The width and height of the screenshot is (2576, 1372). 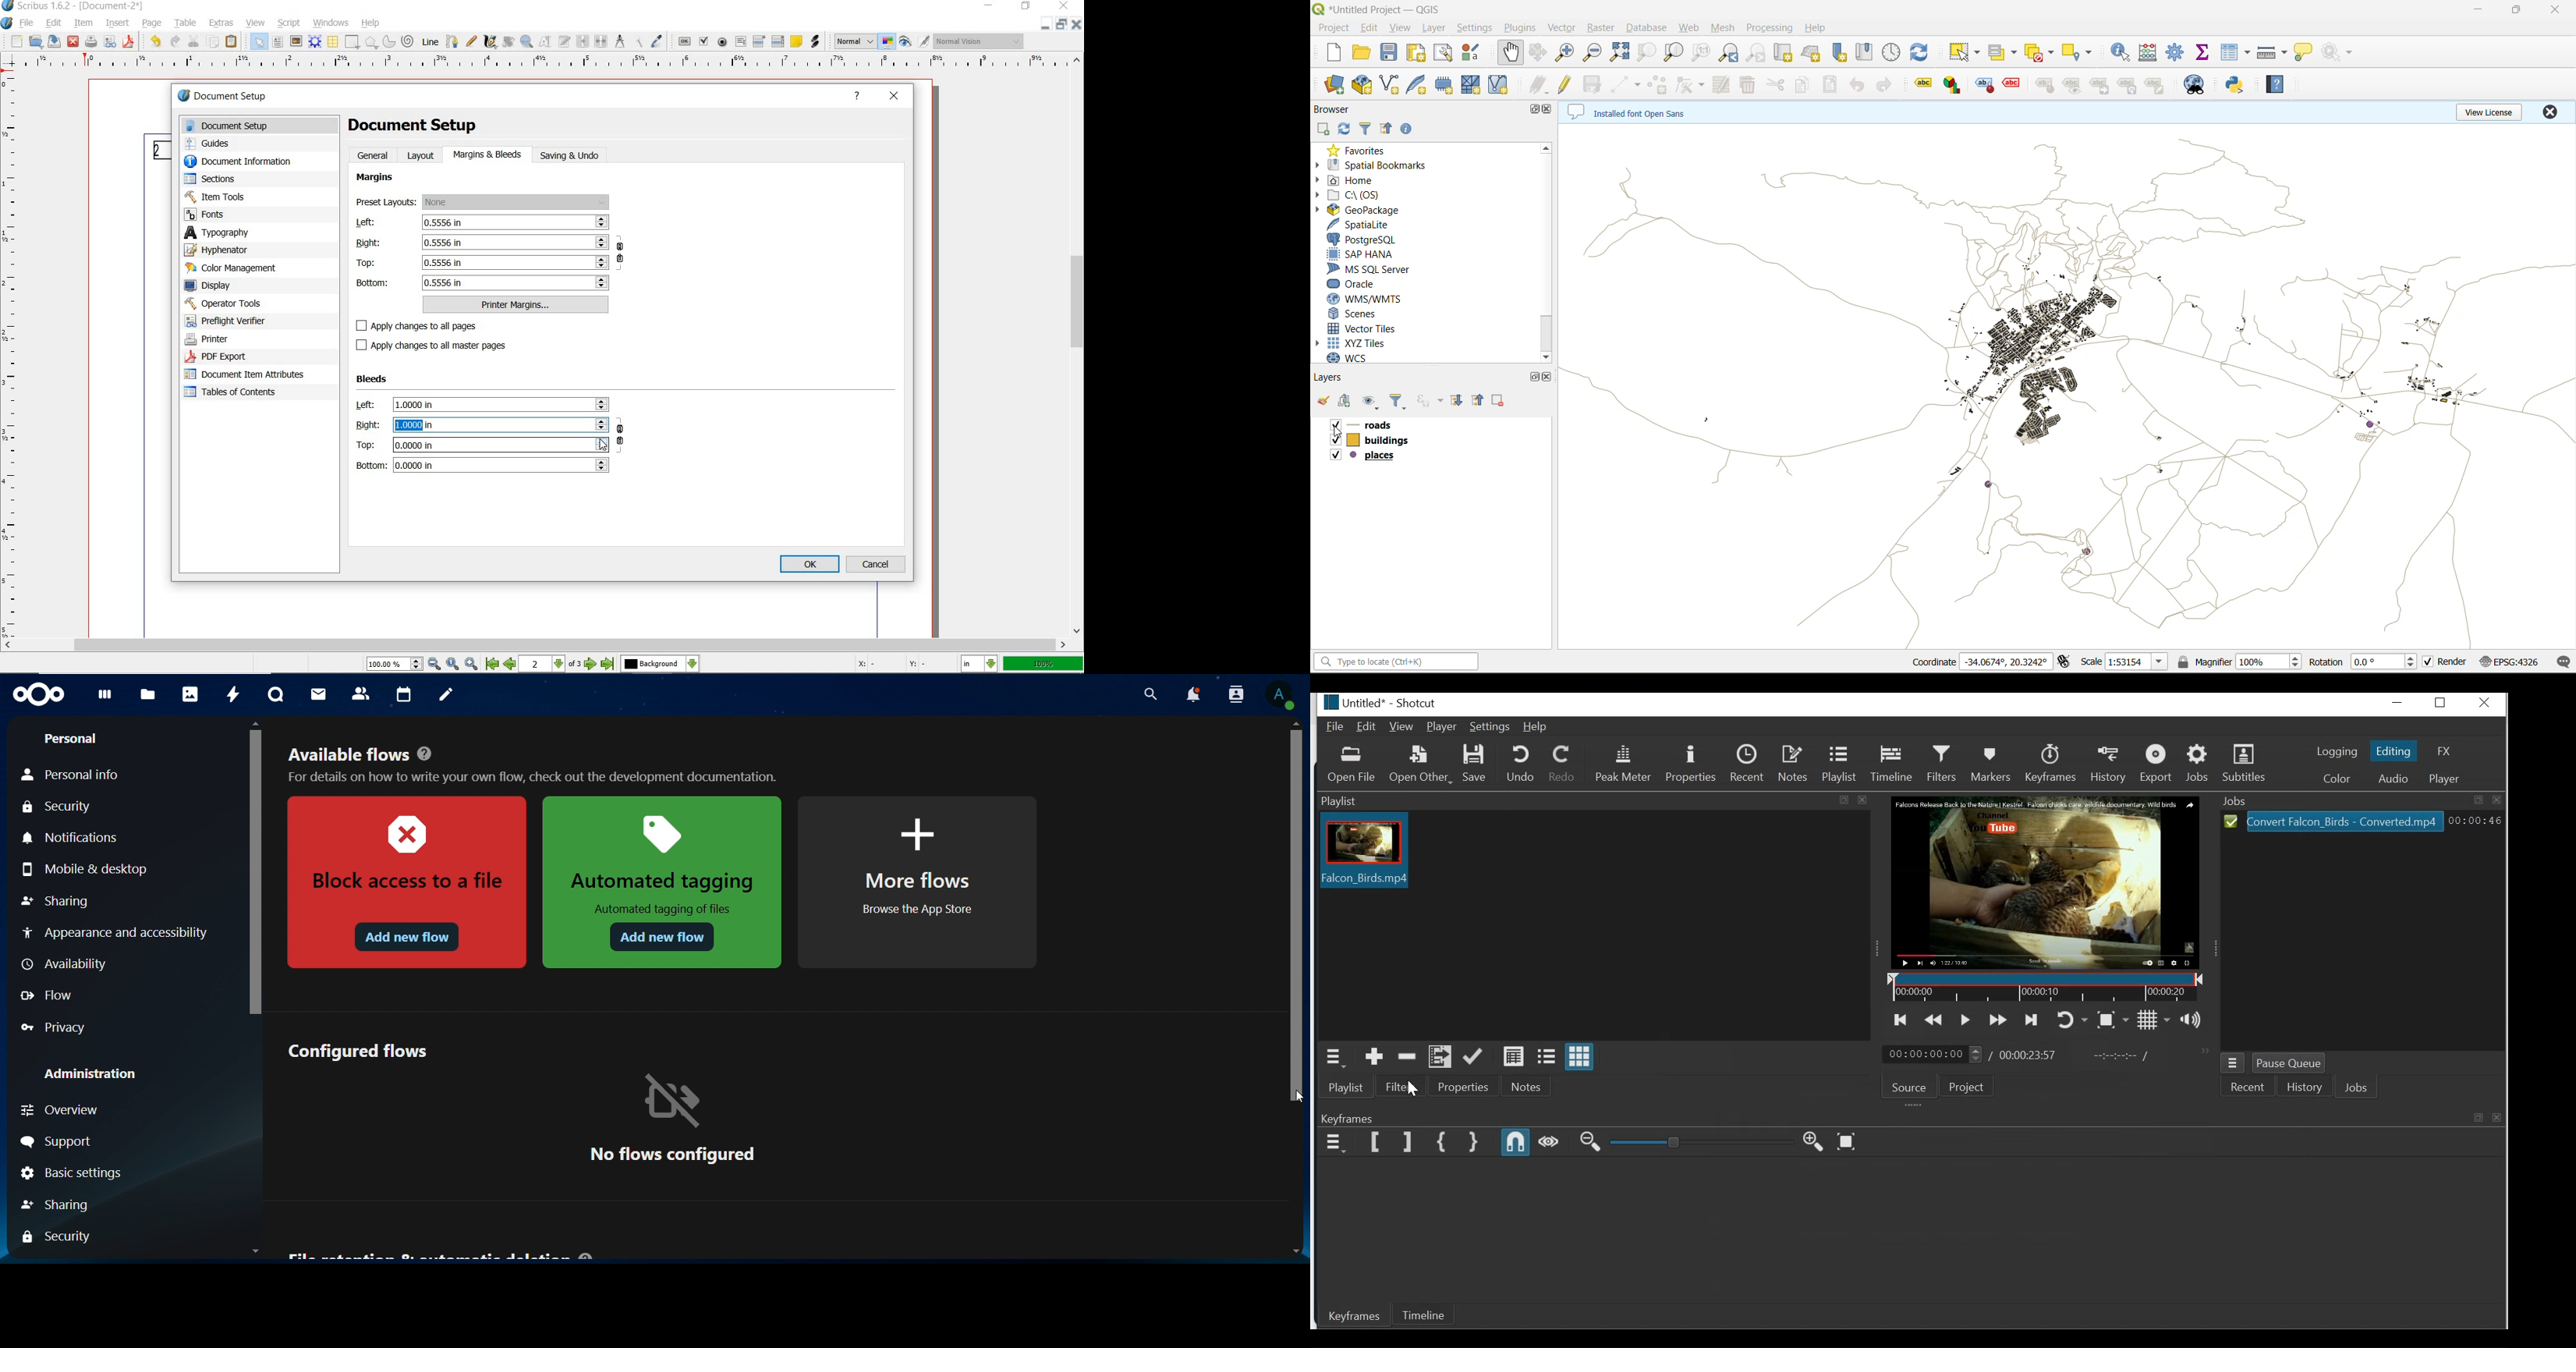 What do you see at coordinates (1147, 694) in the screenshot?
I see `search` at bounding box center [1147, 694].